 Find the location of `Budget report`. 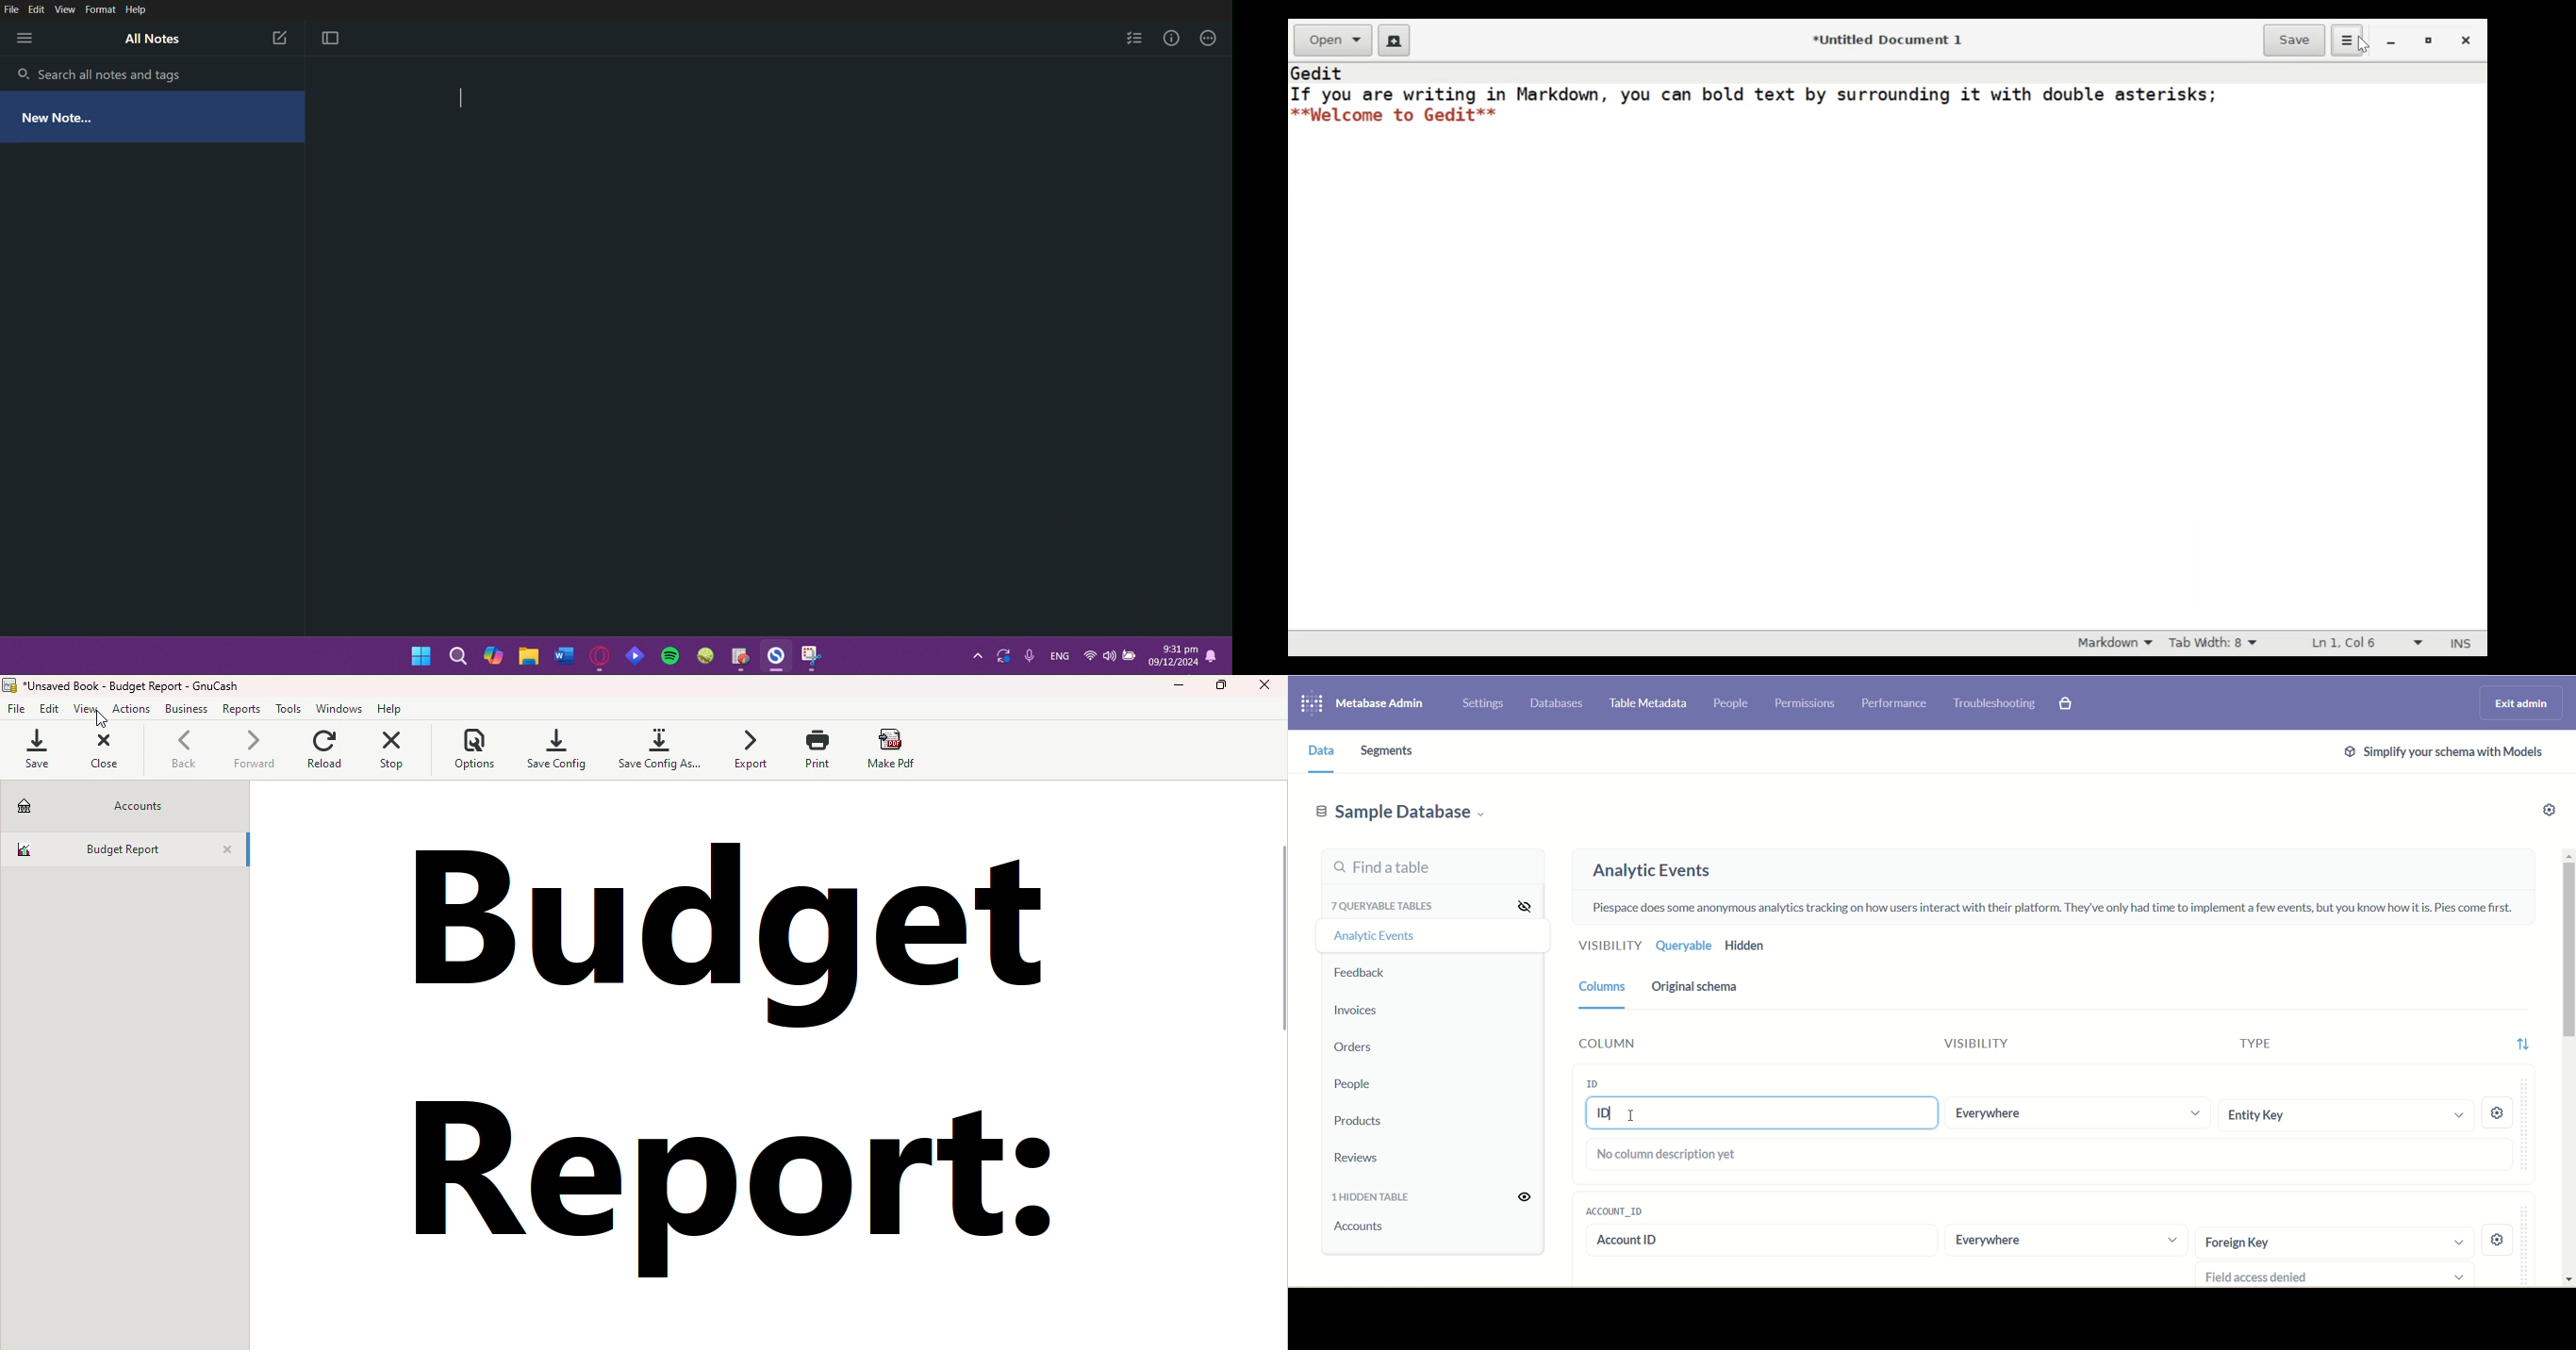

Budget report is located at coordinates (736, 1072).